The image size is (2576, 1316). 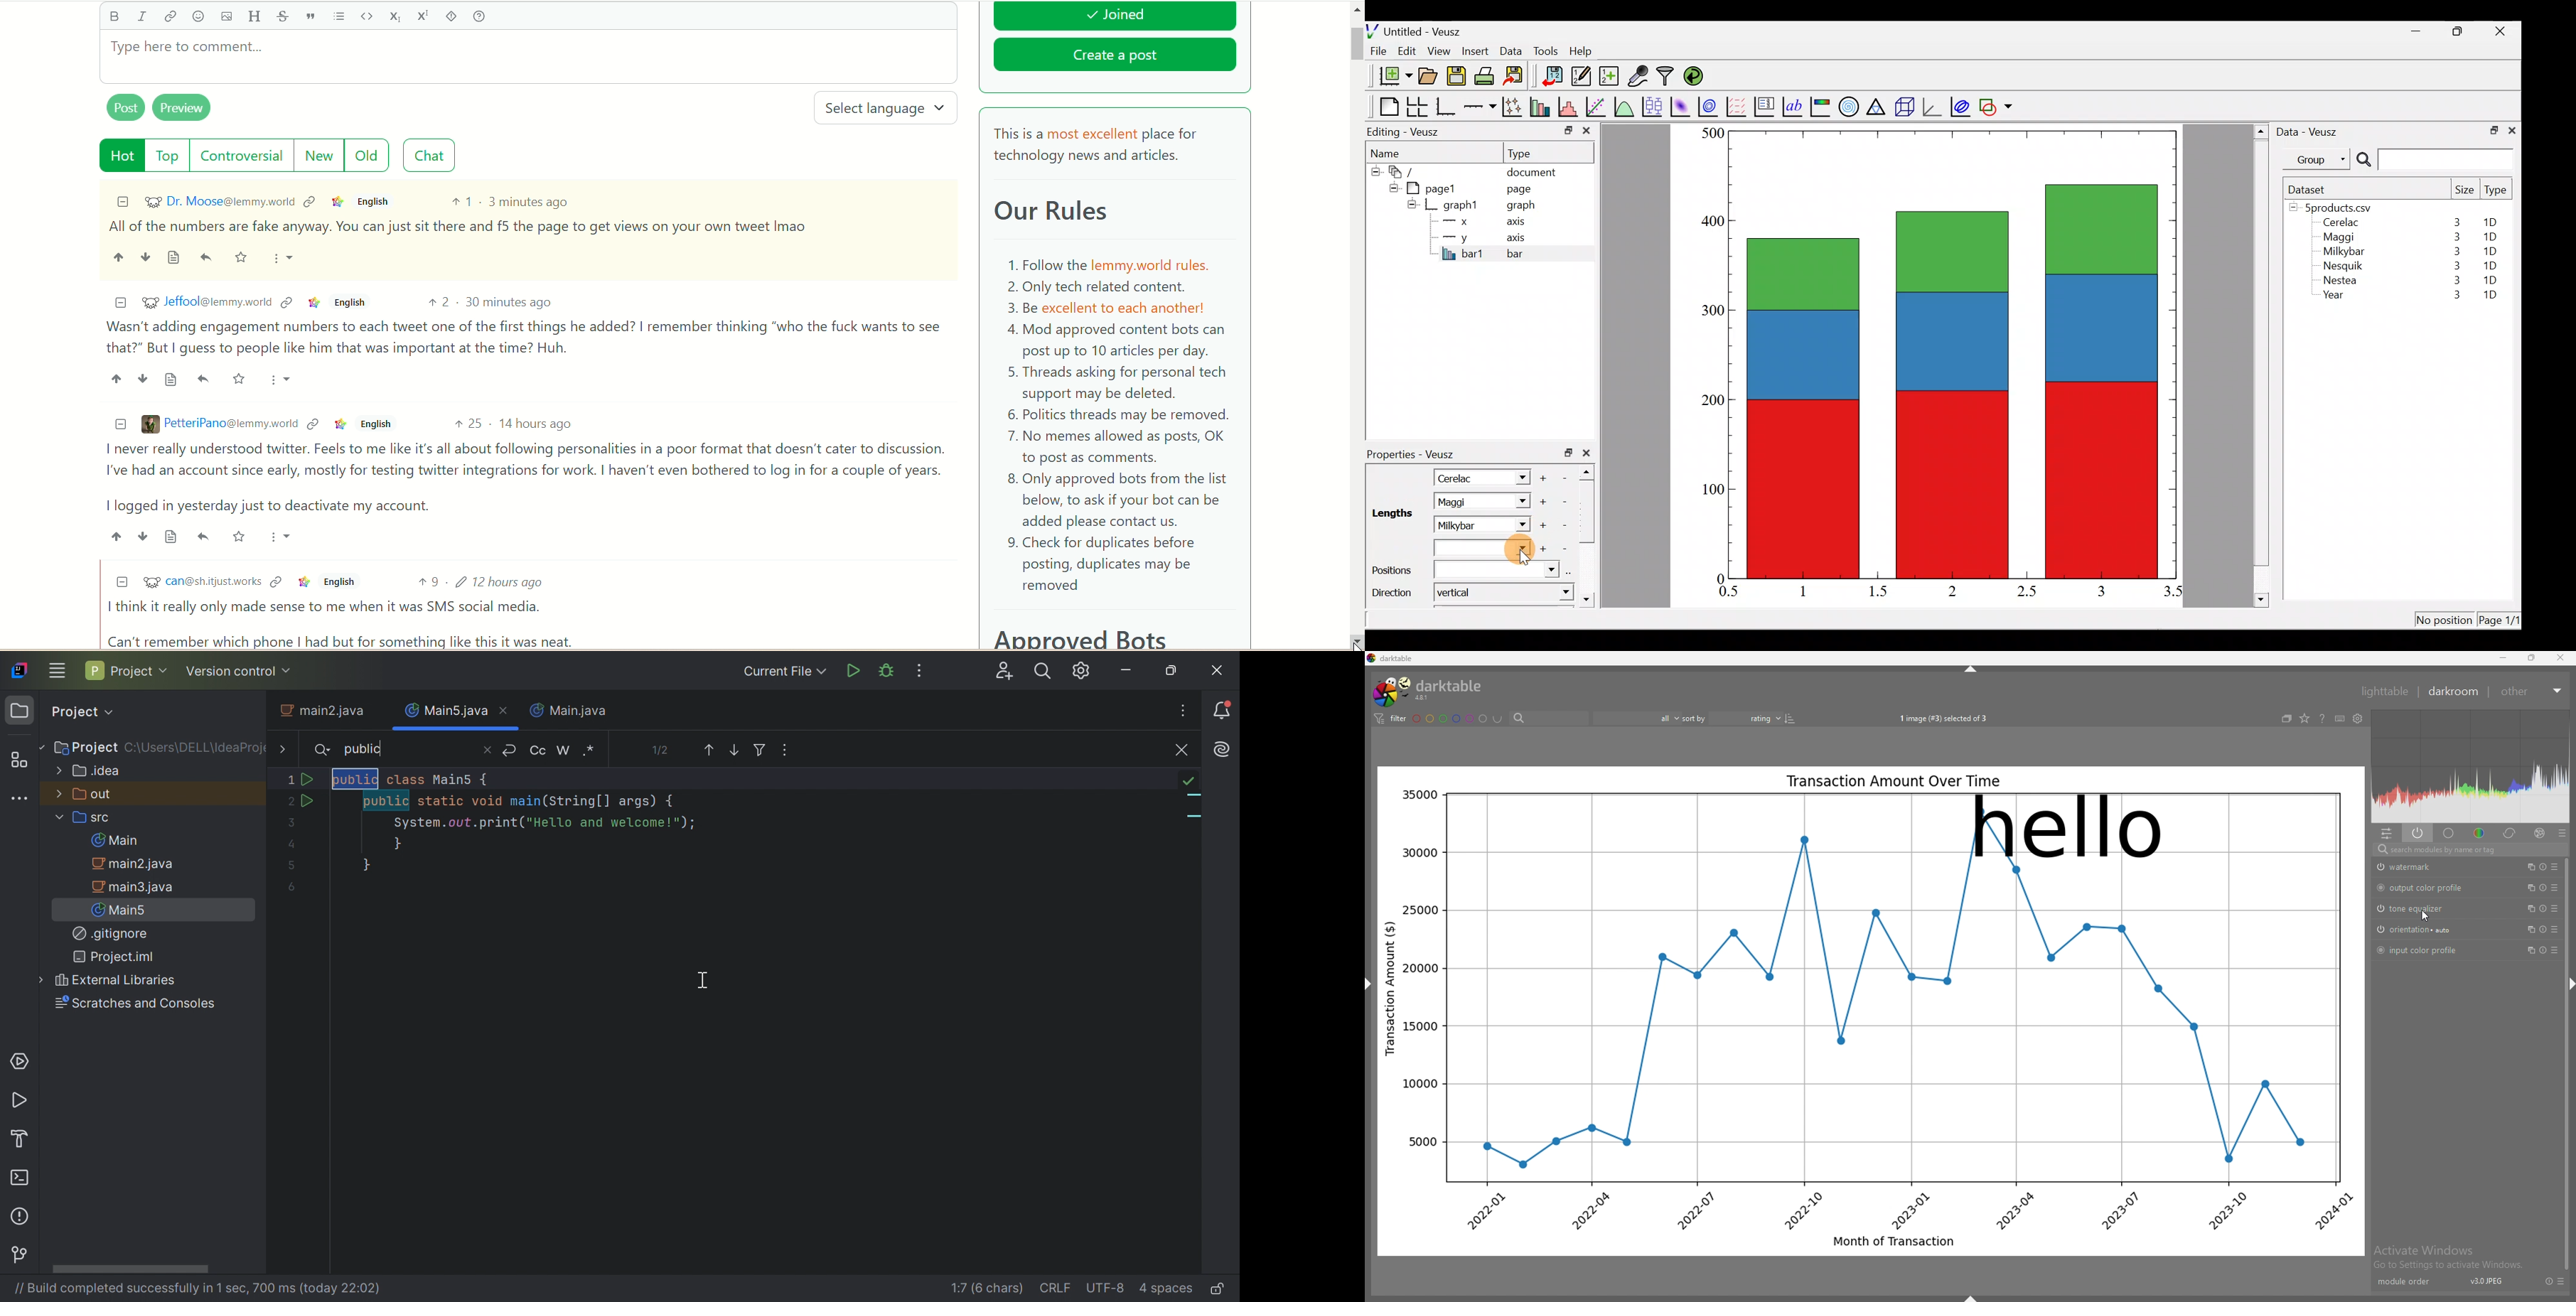 What do you see at coordinates (2560, 1281) in the screenshot?
I see `presets` at bounding box center [2560, 1281].